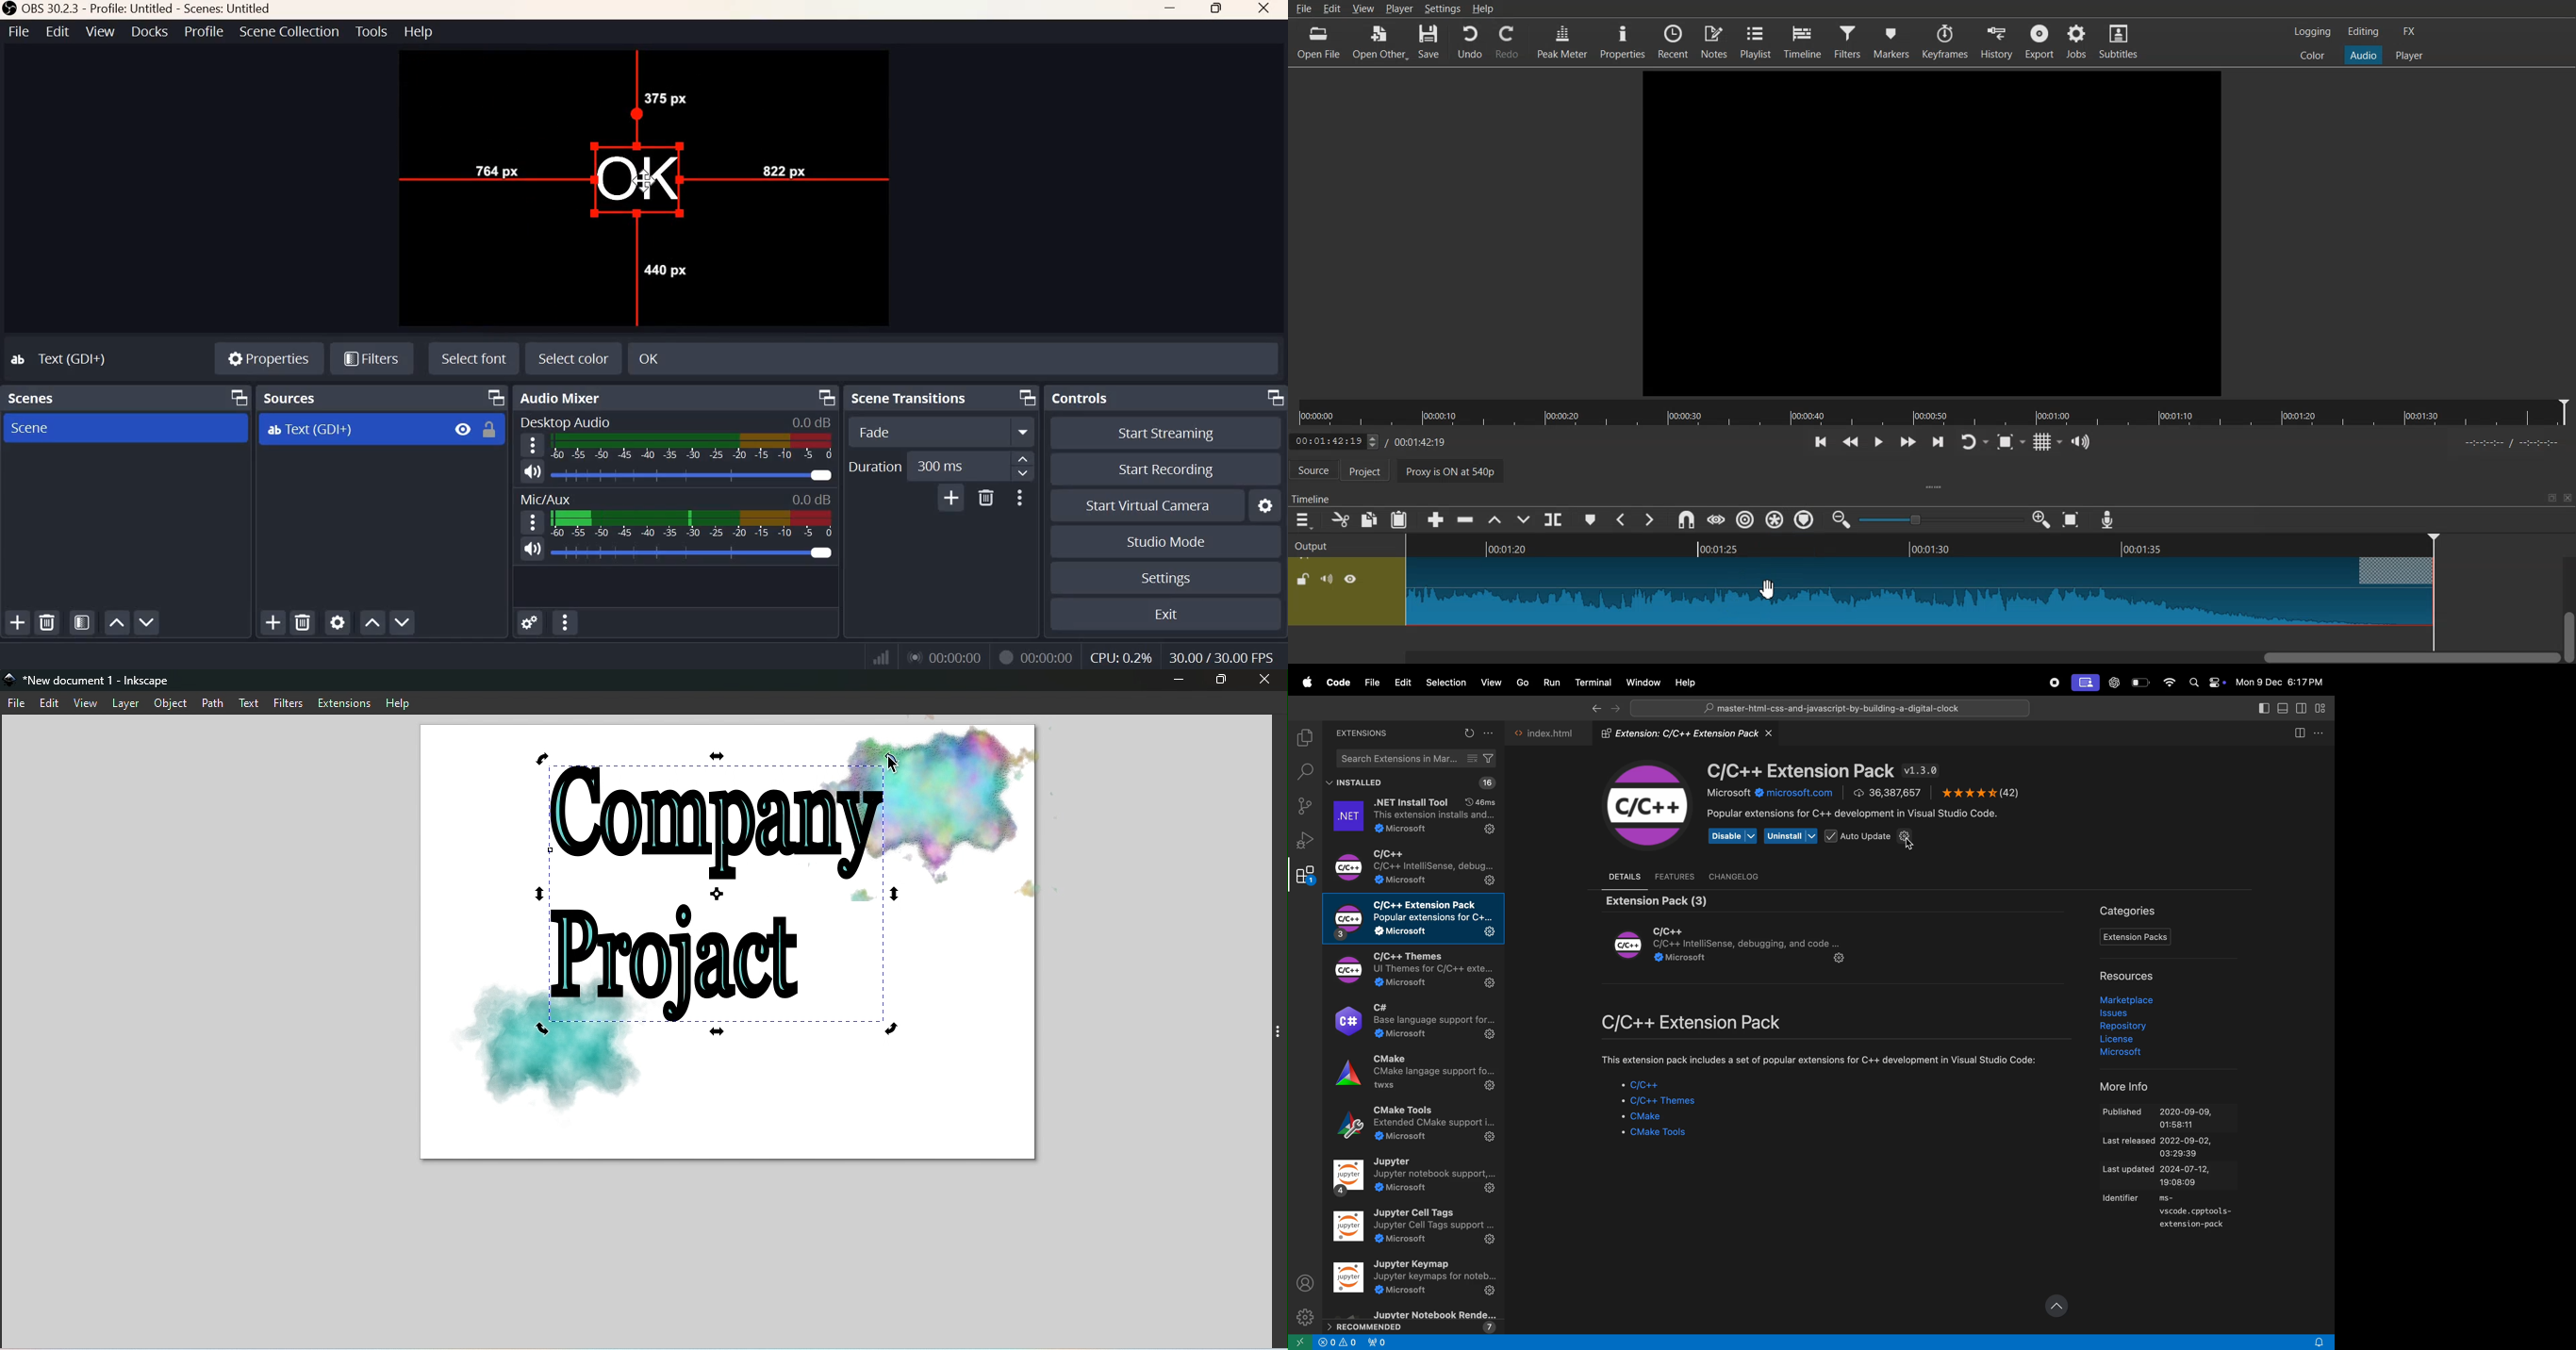  I want to click on Duration, so click(874, 466).